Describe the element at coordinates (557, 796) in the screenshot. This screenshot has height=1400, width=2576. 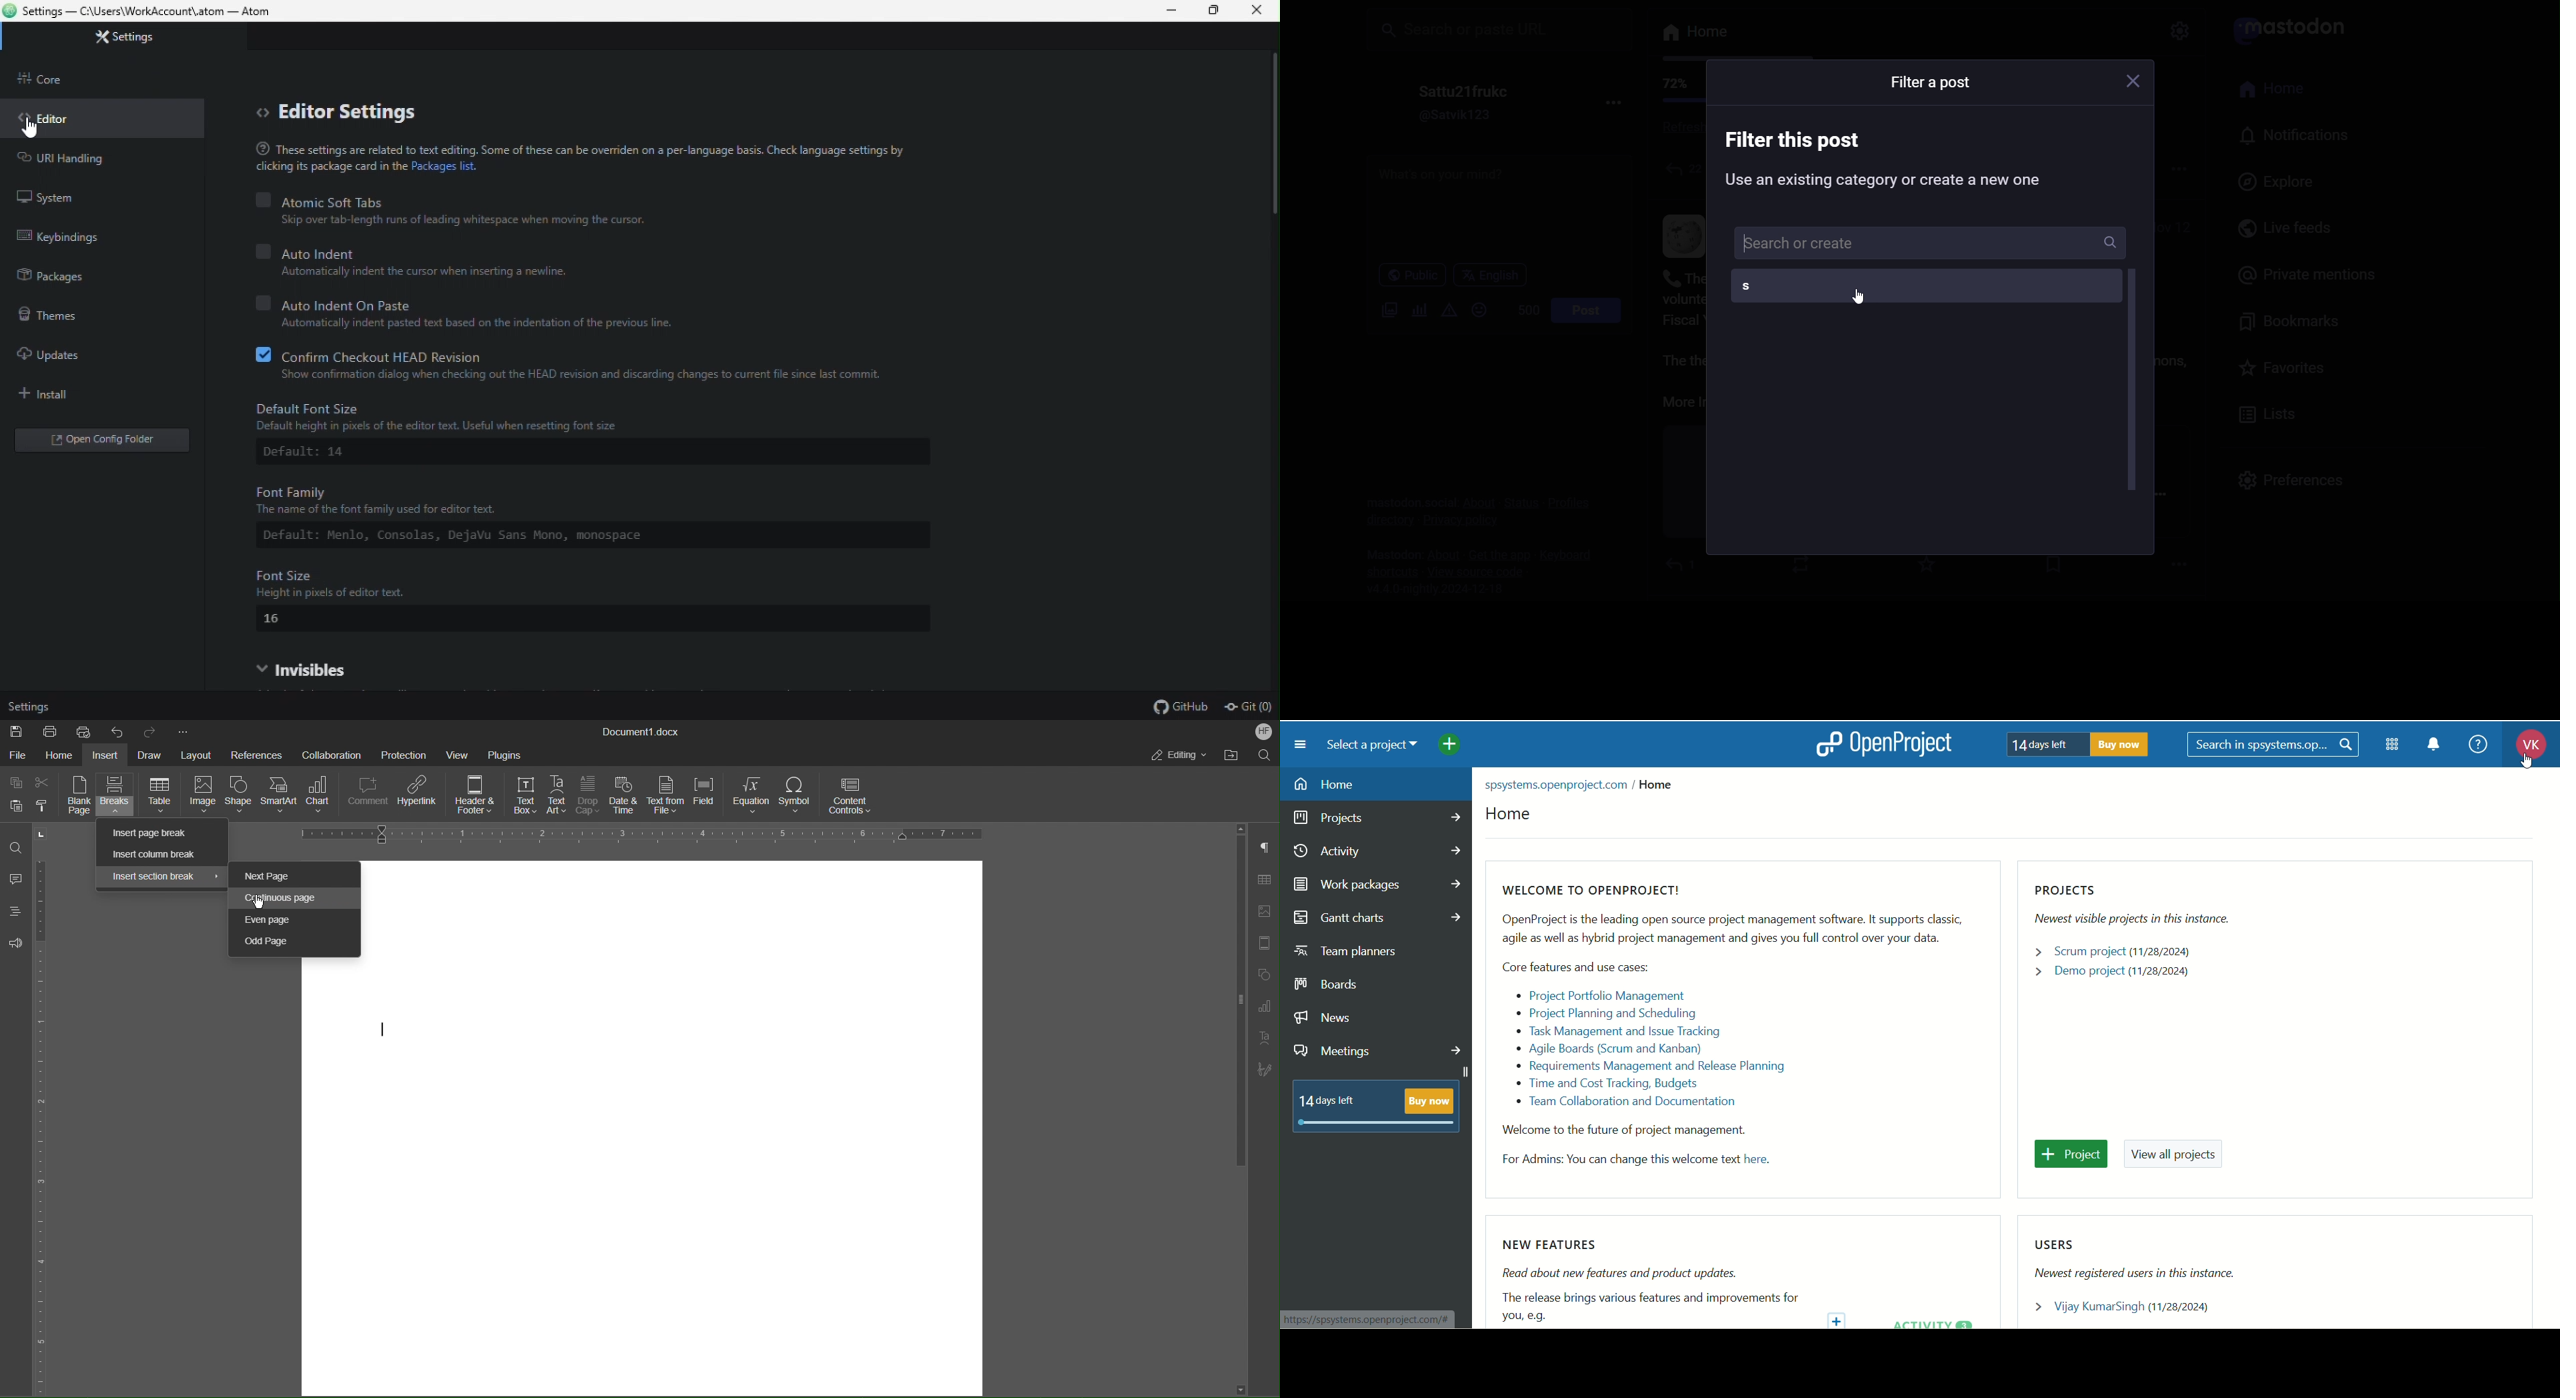
I see `Text Art` at that location.